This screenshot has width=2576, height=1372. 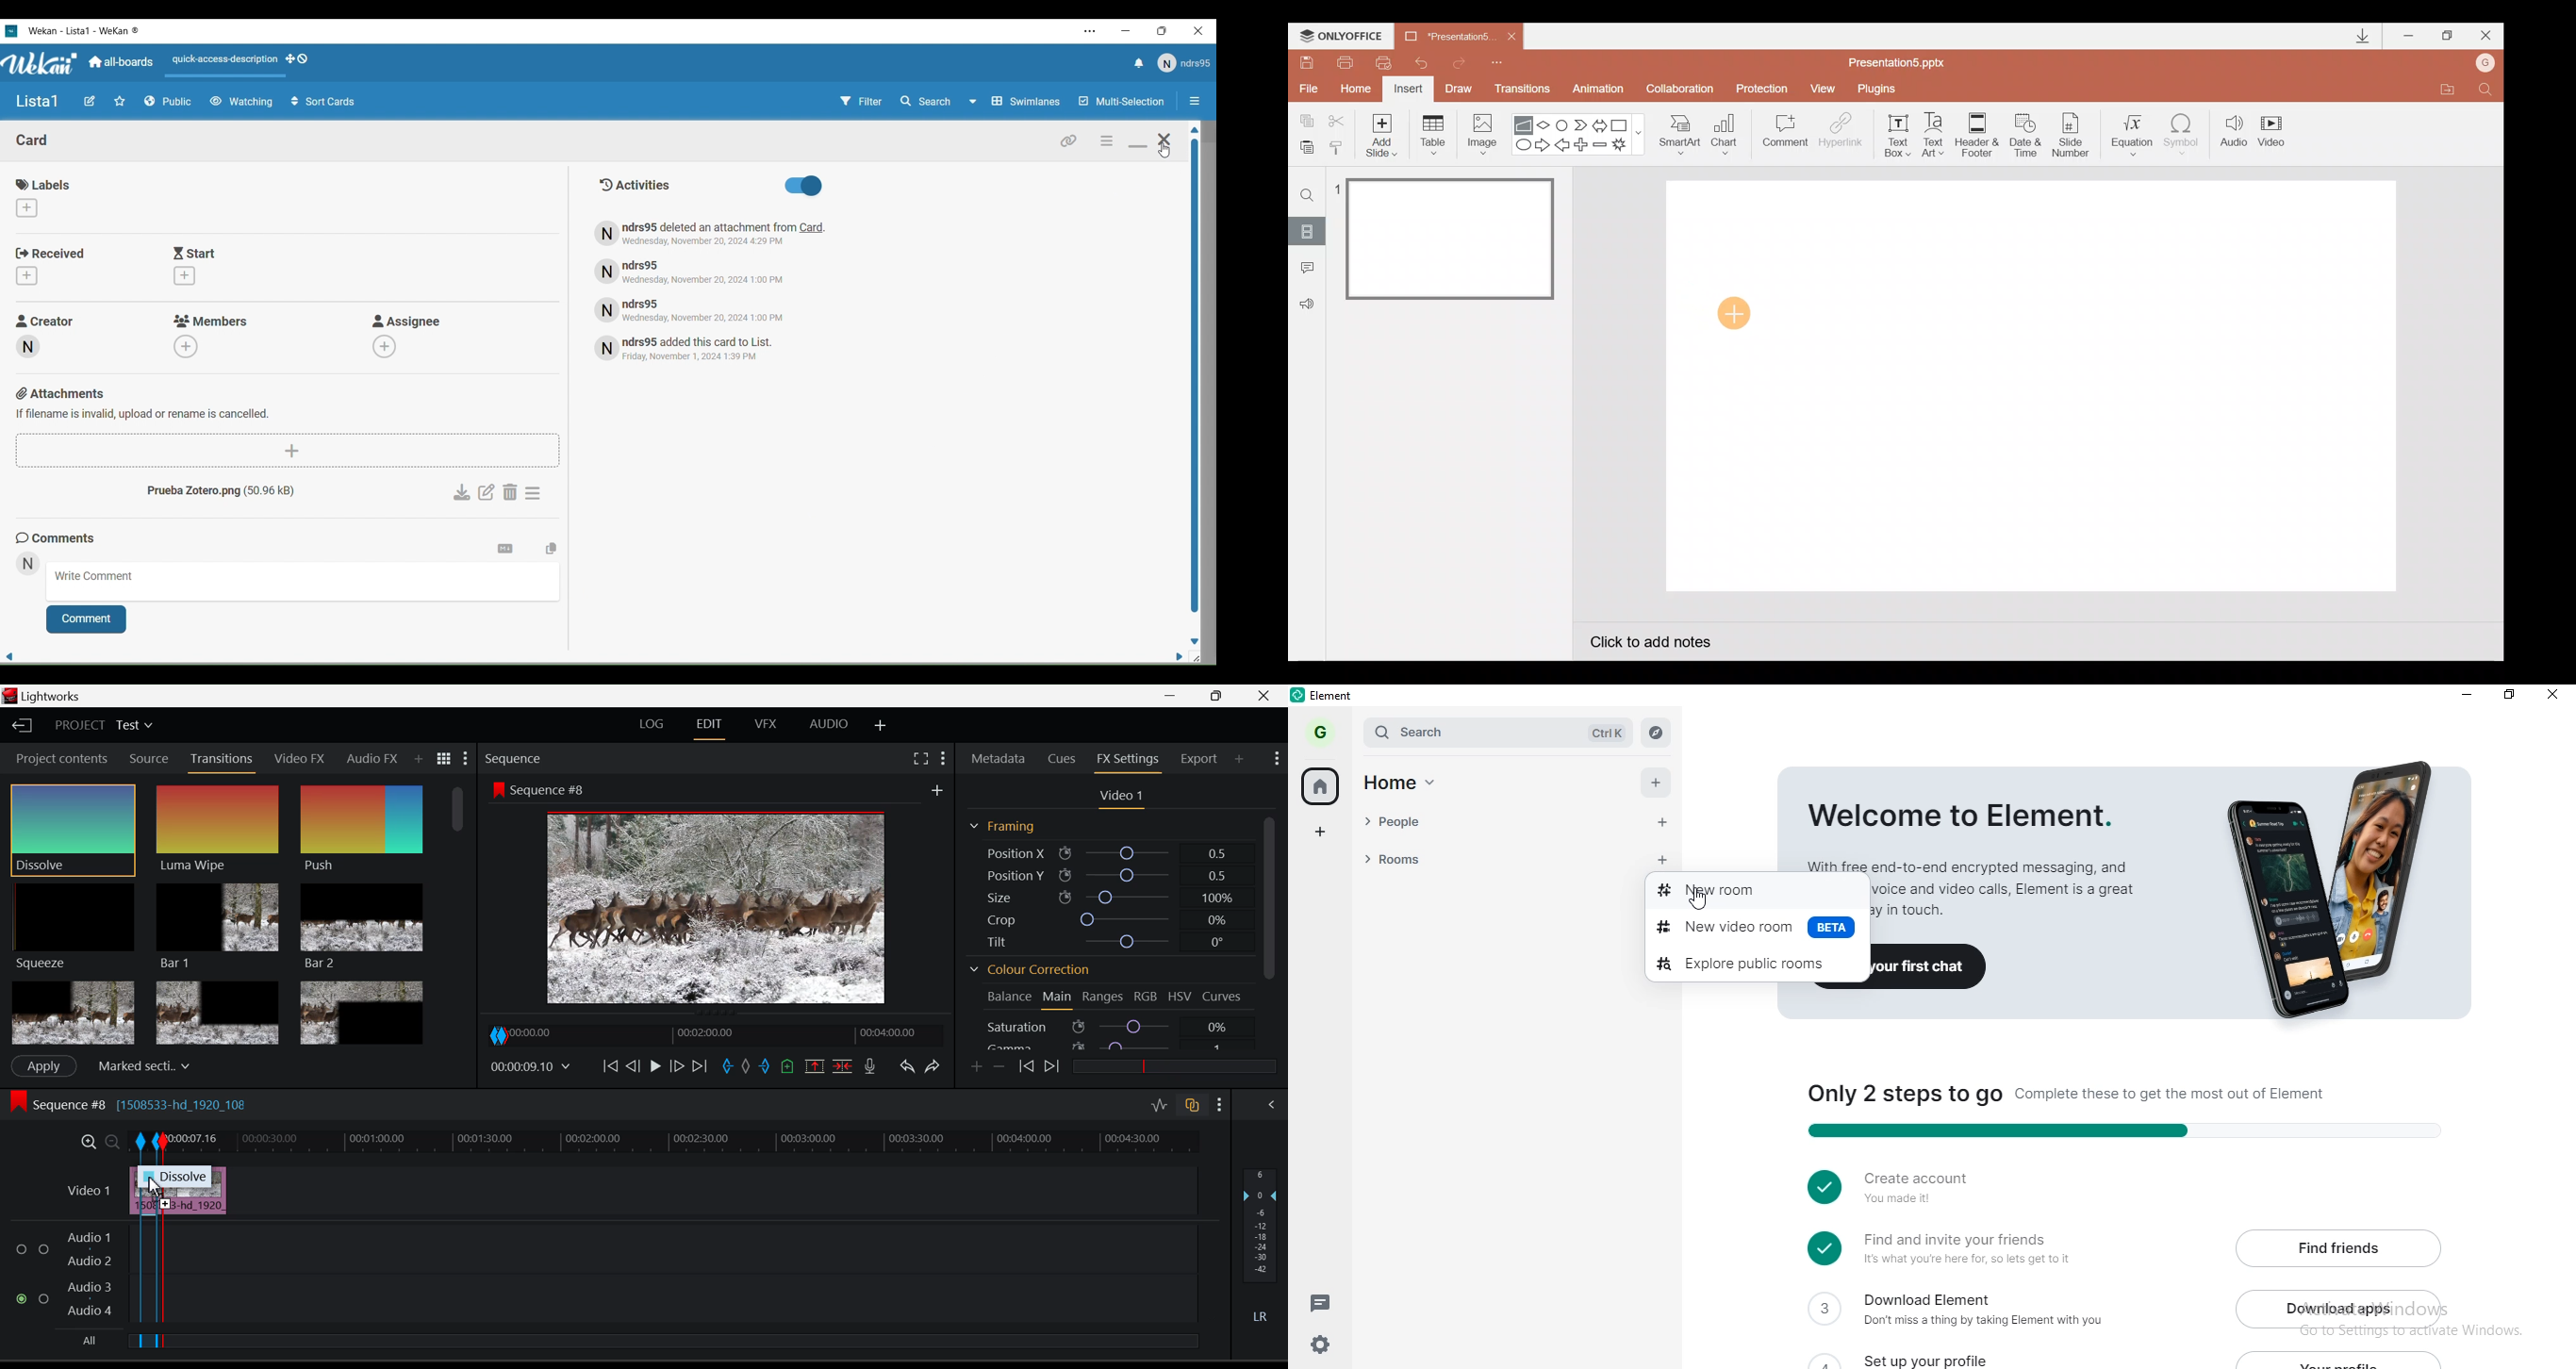 What do you see at coordinates (713, 1035) in the screenshot?
I see `Project Timeline Navigator` at bounding box center [713, 1035].